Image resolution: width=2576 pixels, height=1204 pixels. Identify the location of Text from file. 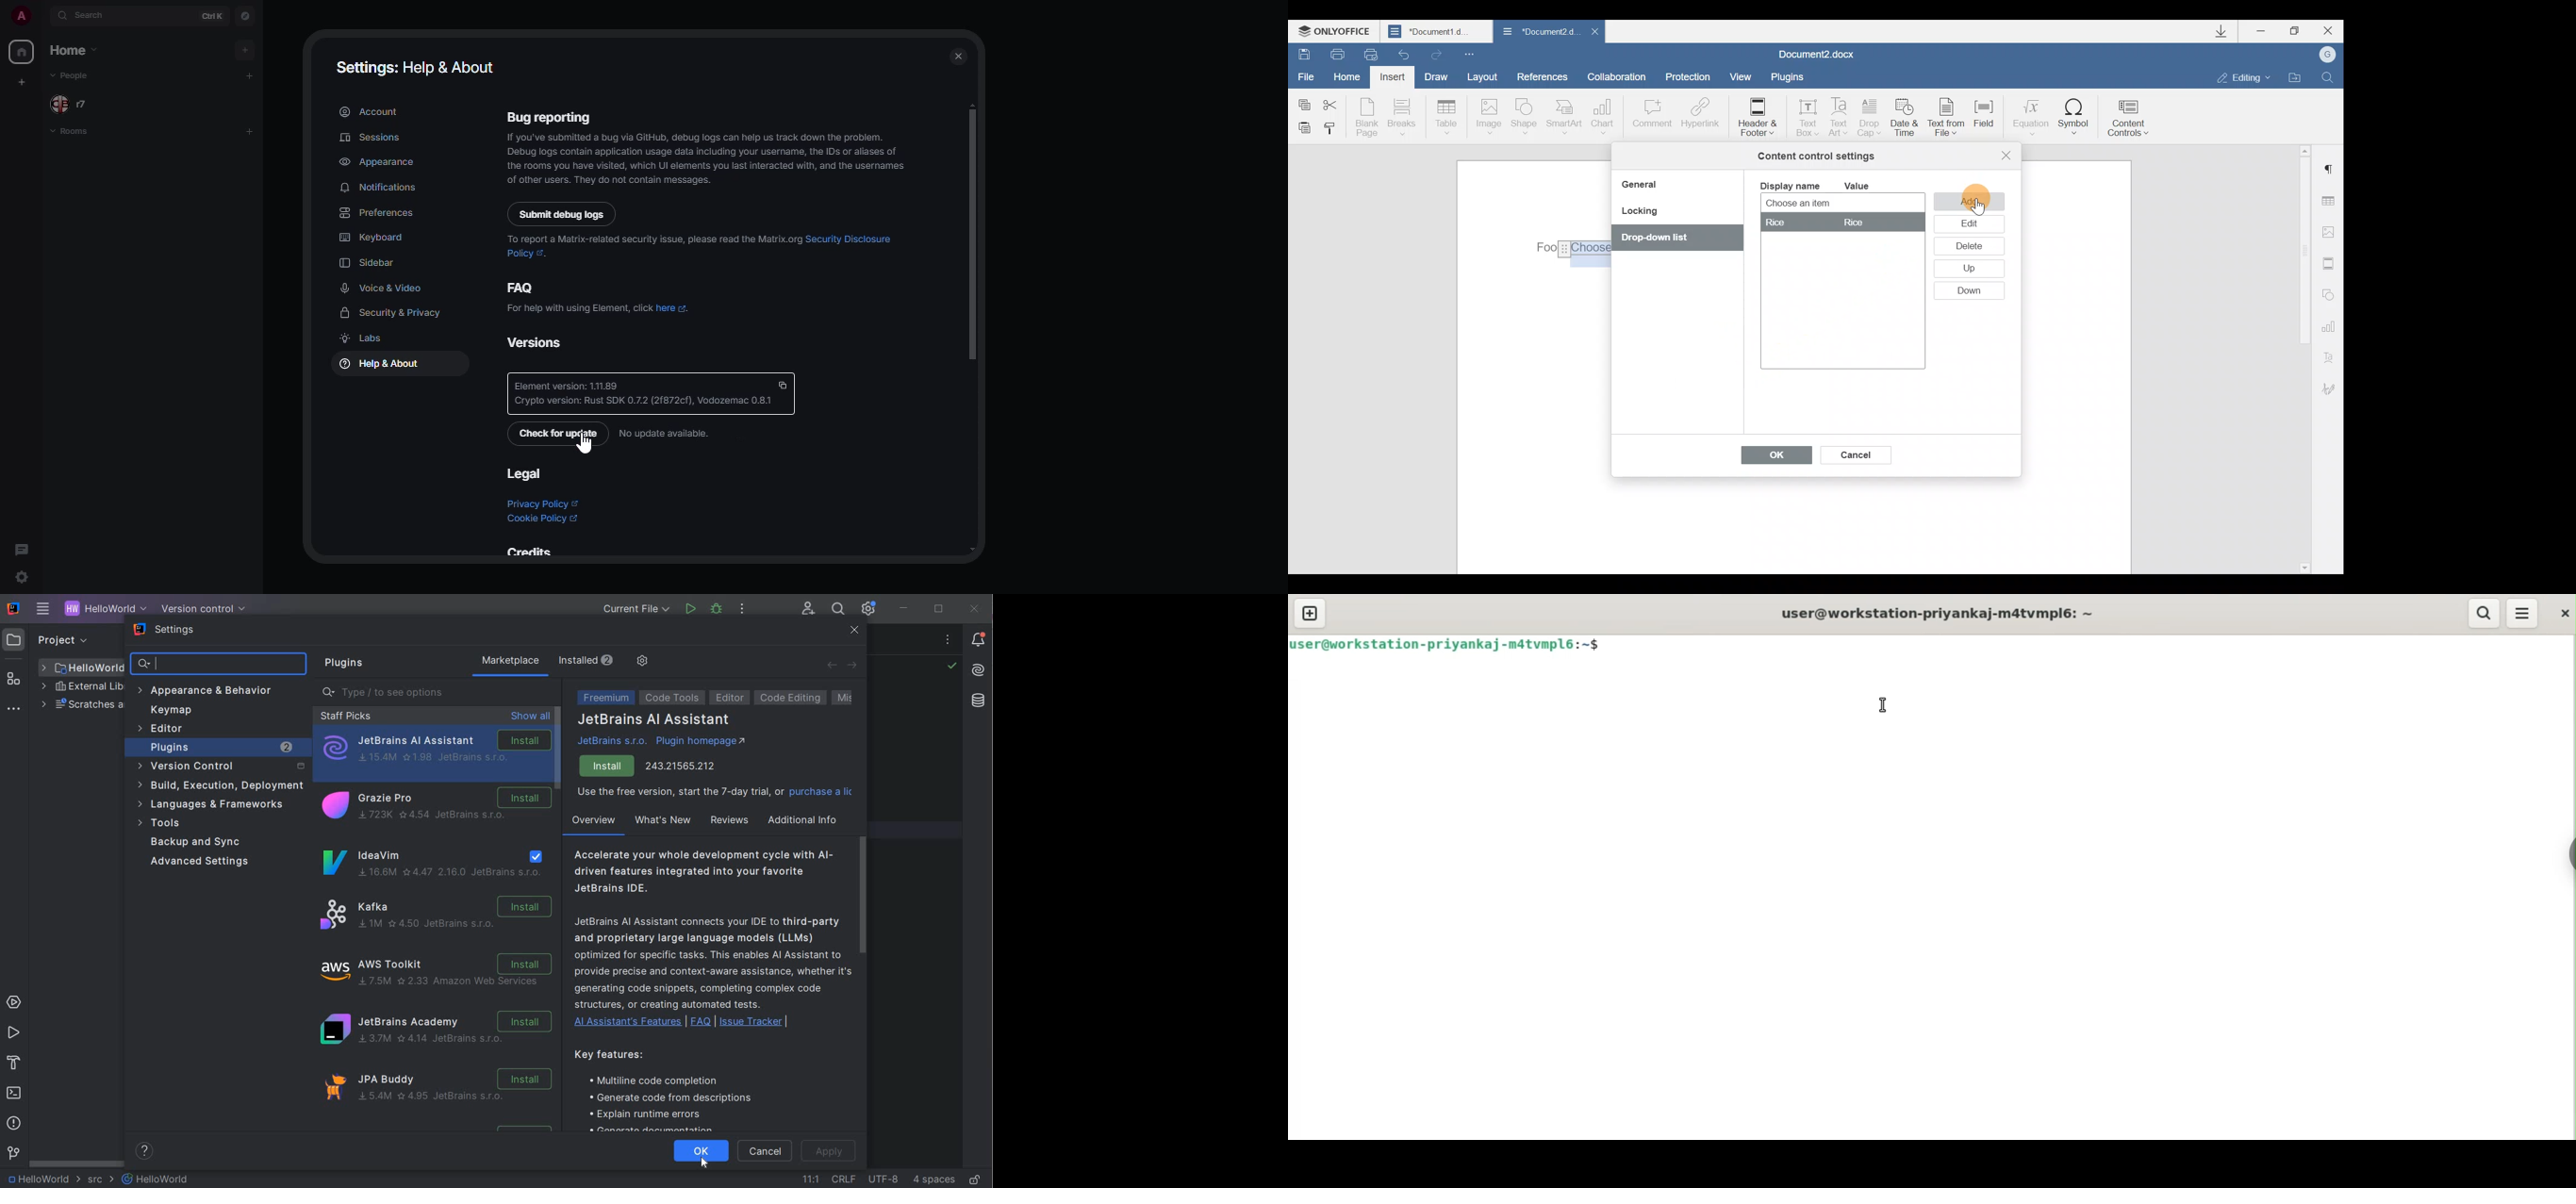
(1949, 118).